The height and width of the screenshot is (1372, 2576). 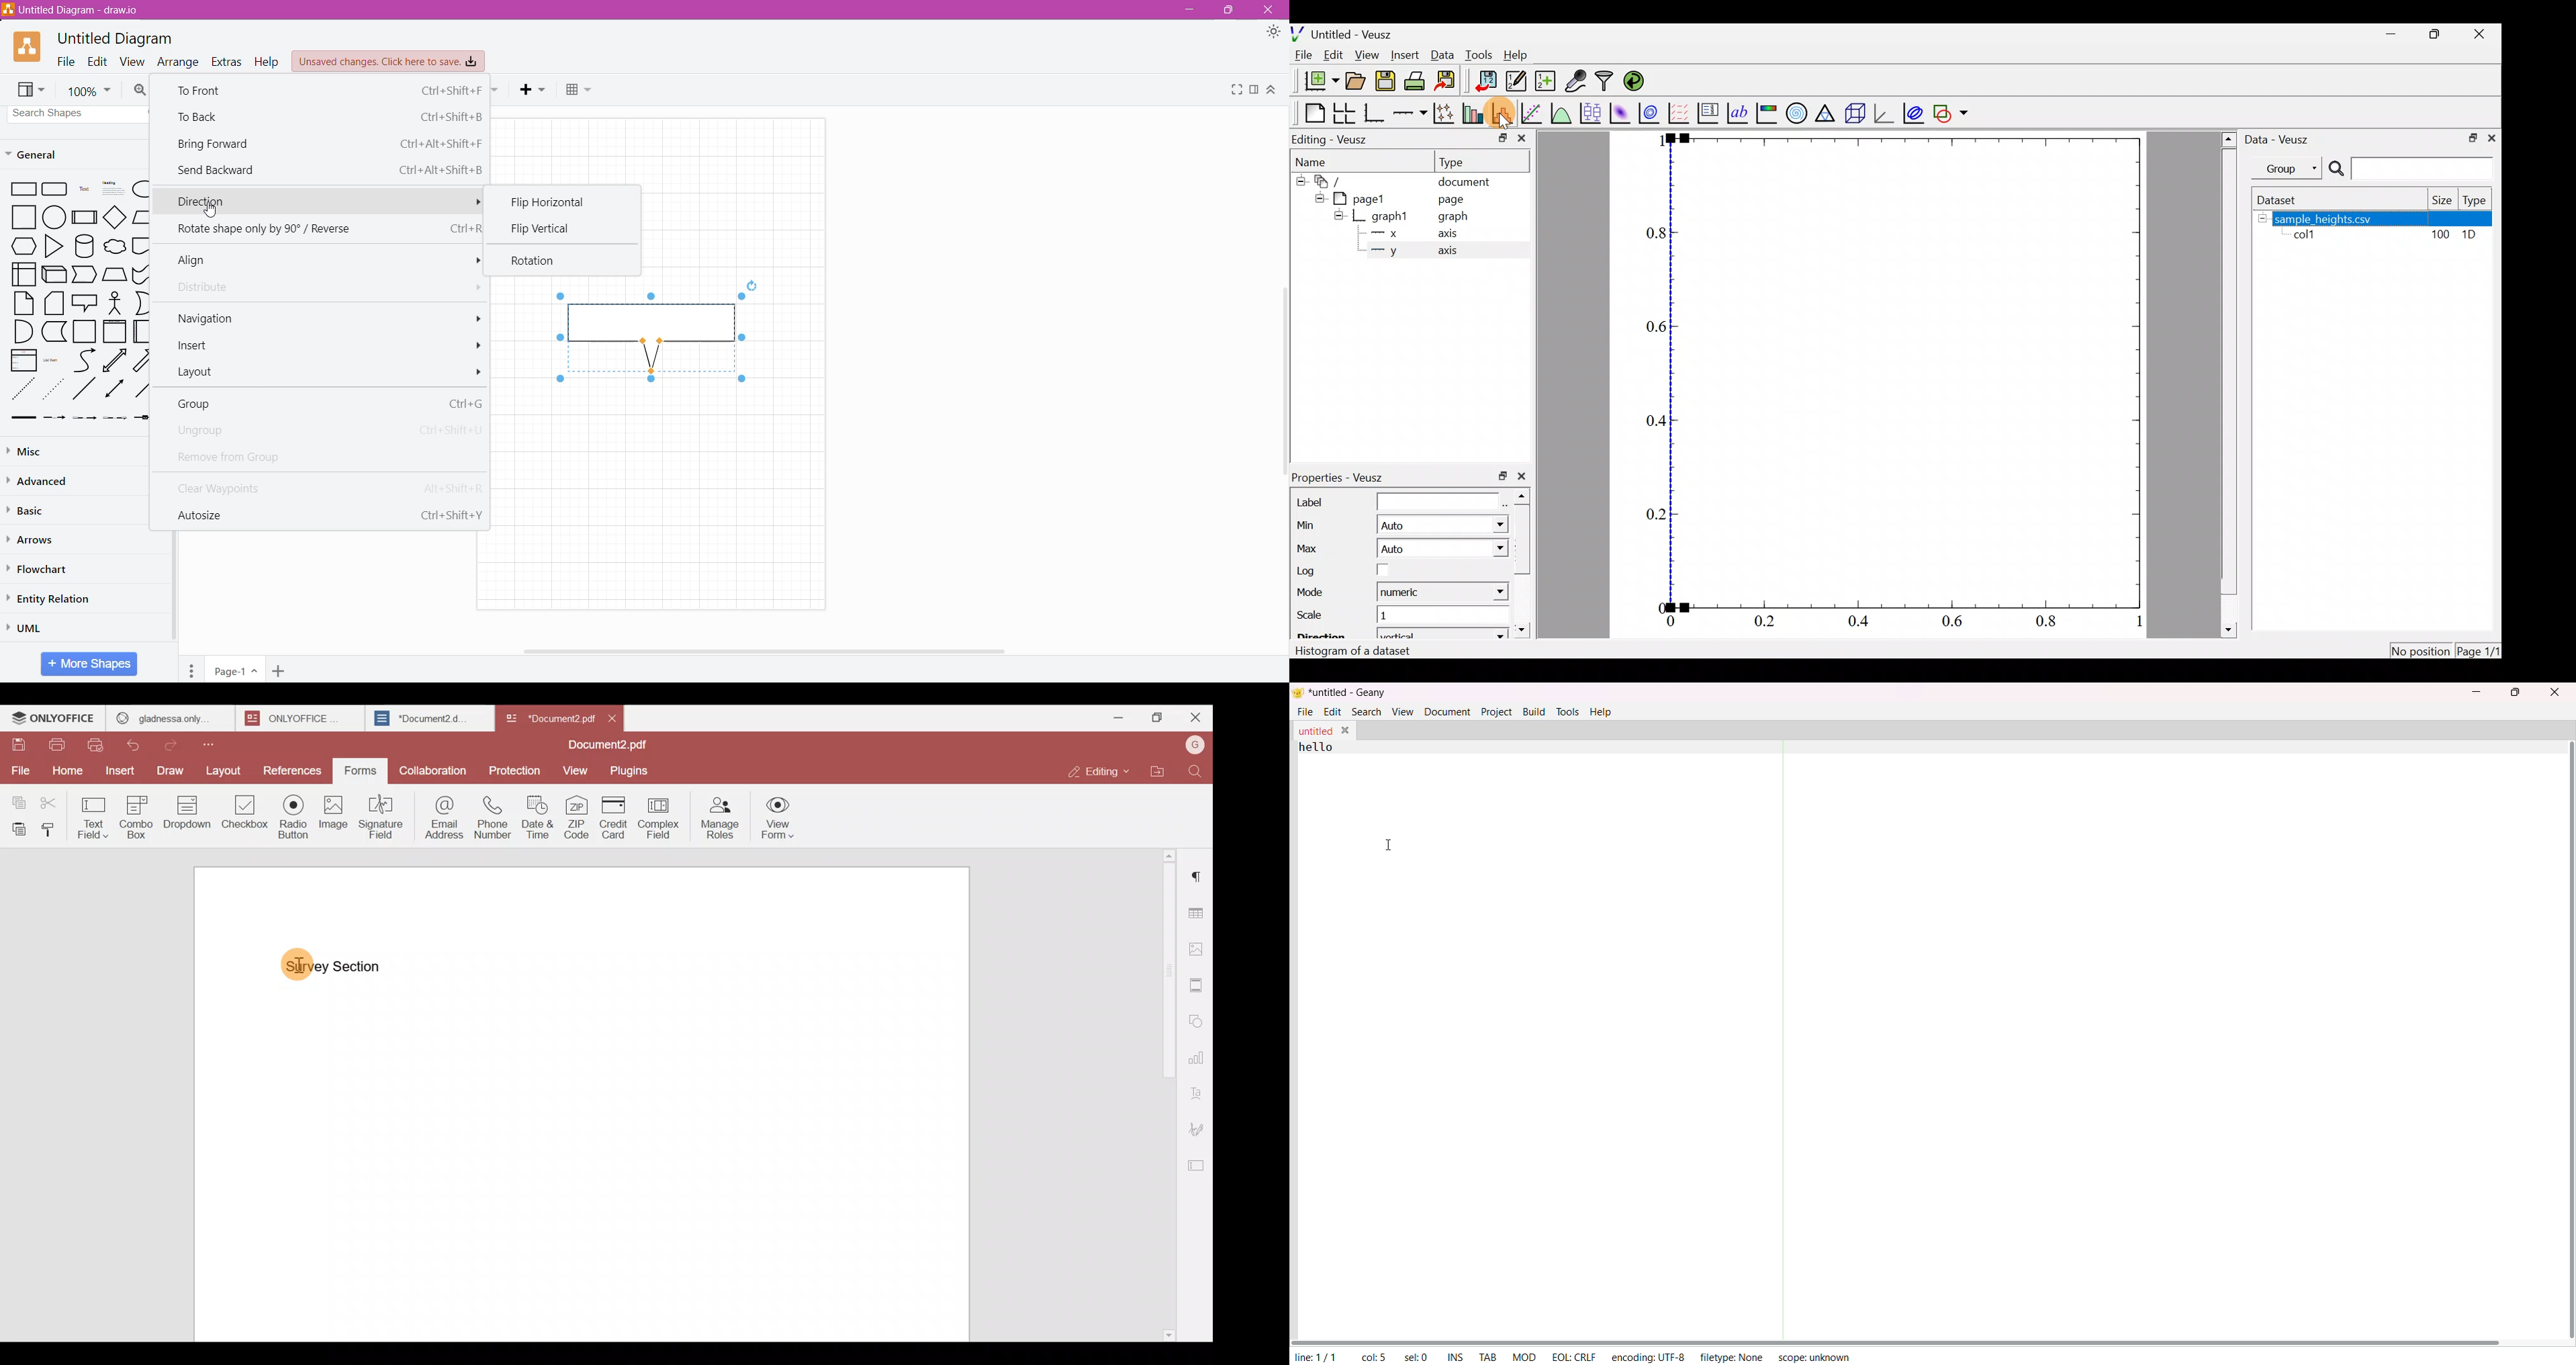 I want to click on Paste, so click(x=15, y=827).